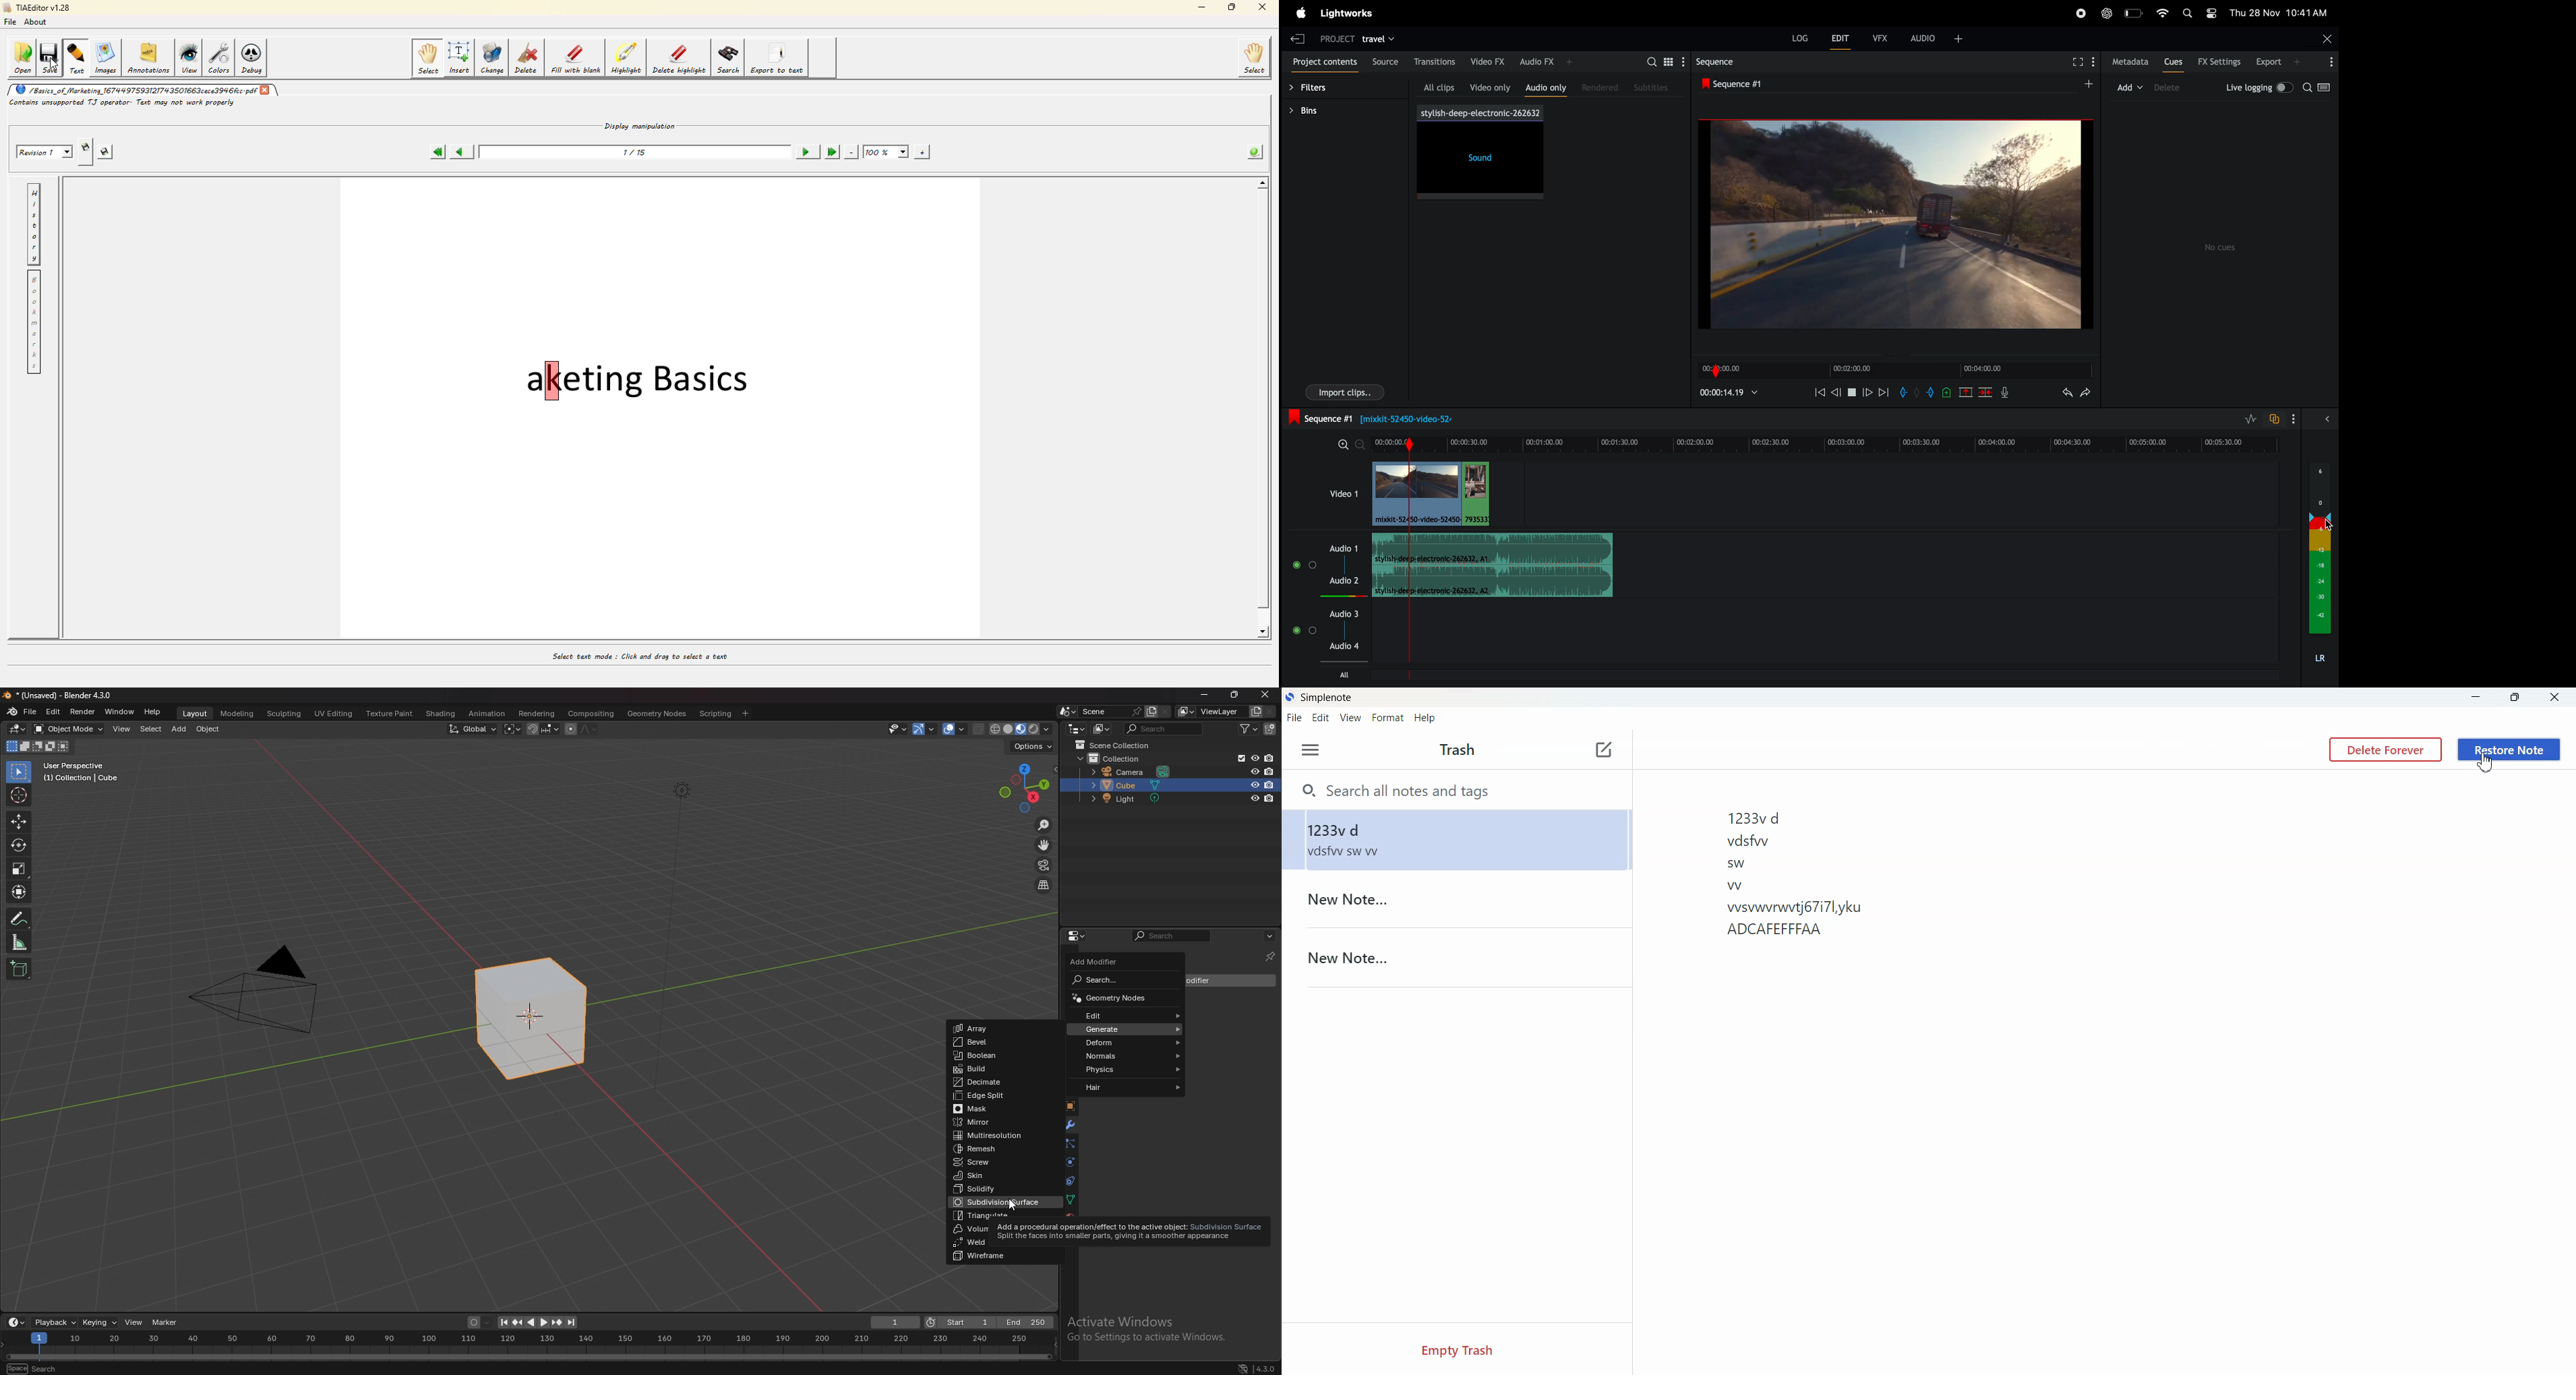  What do you see at coordinates (69, 728) in the screenshot?
I see `object mode` at bounding box center [69, 728].